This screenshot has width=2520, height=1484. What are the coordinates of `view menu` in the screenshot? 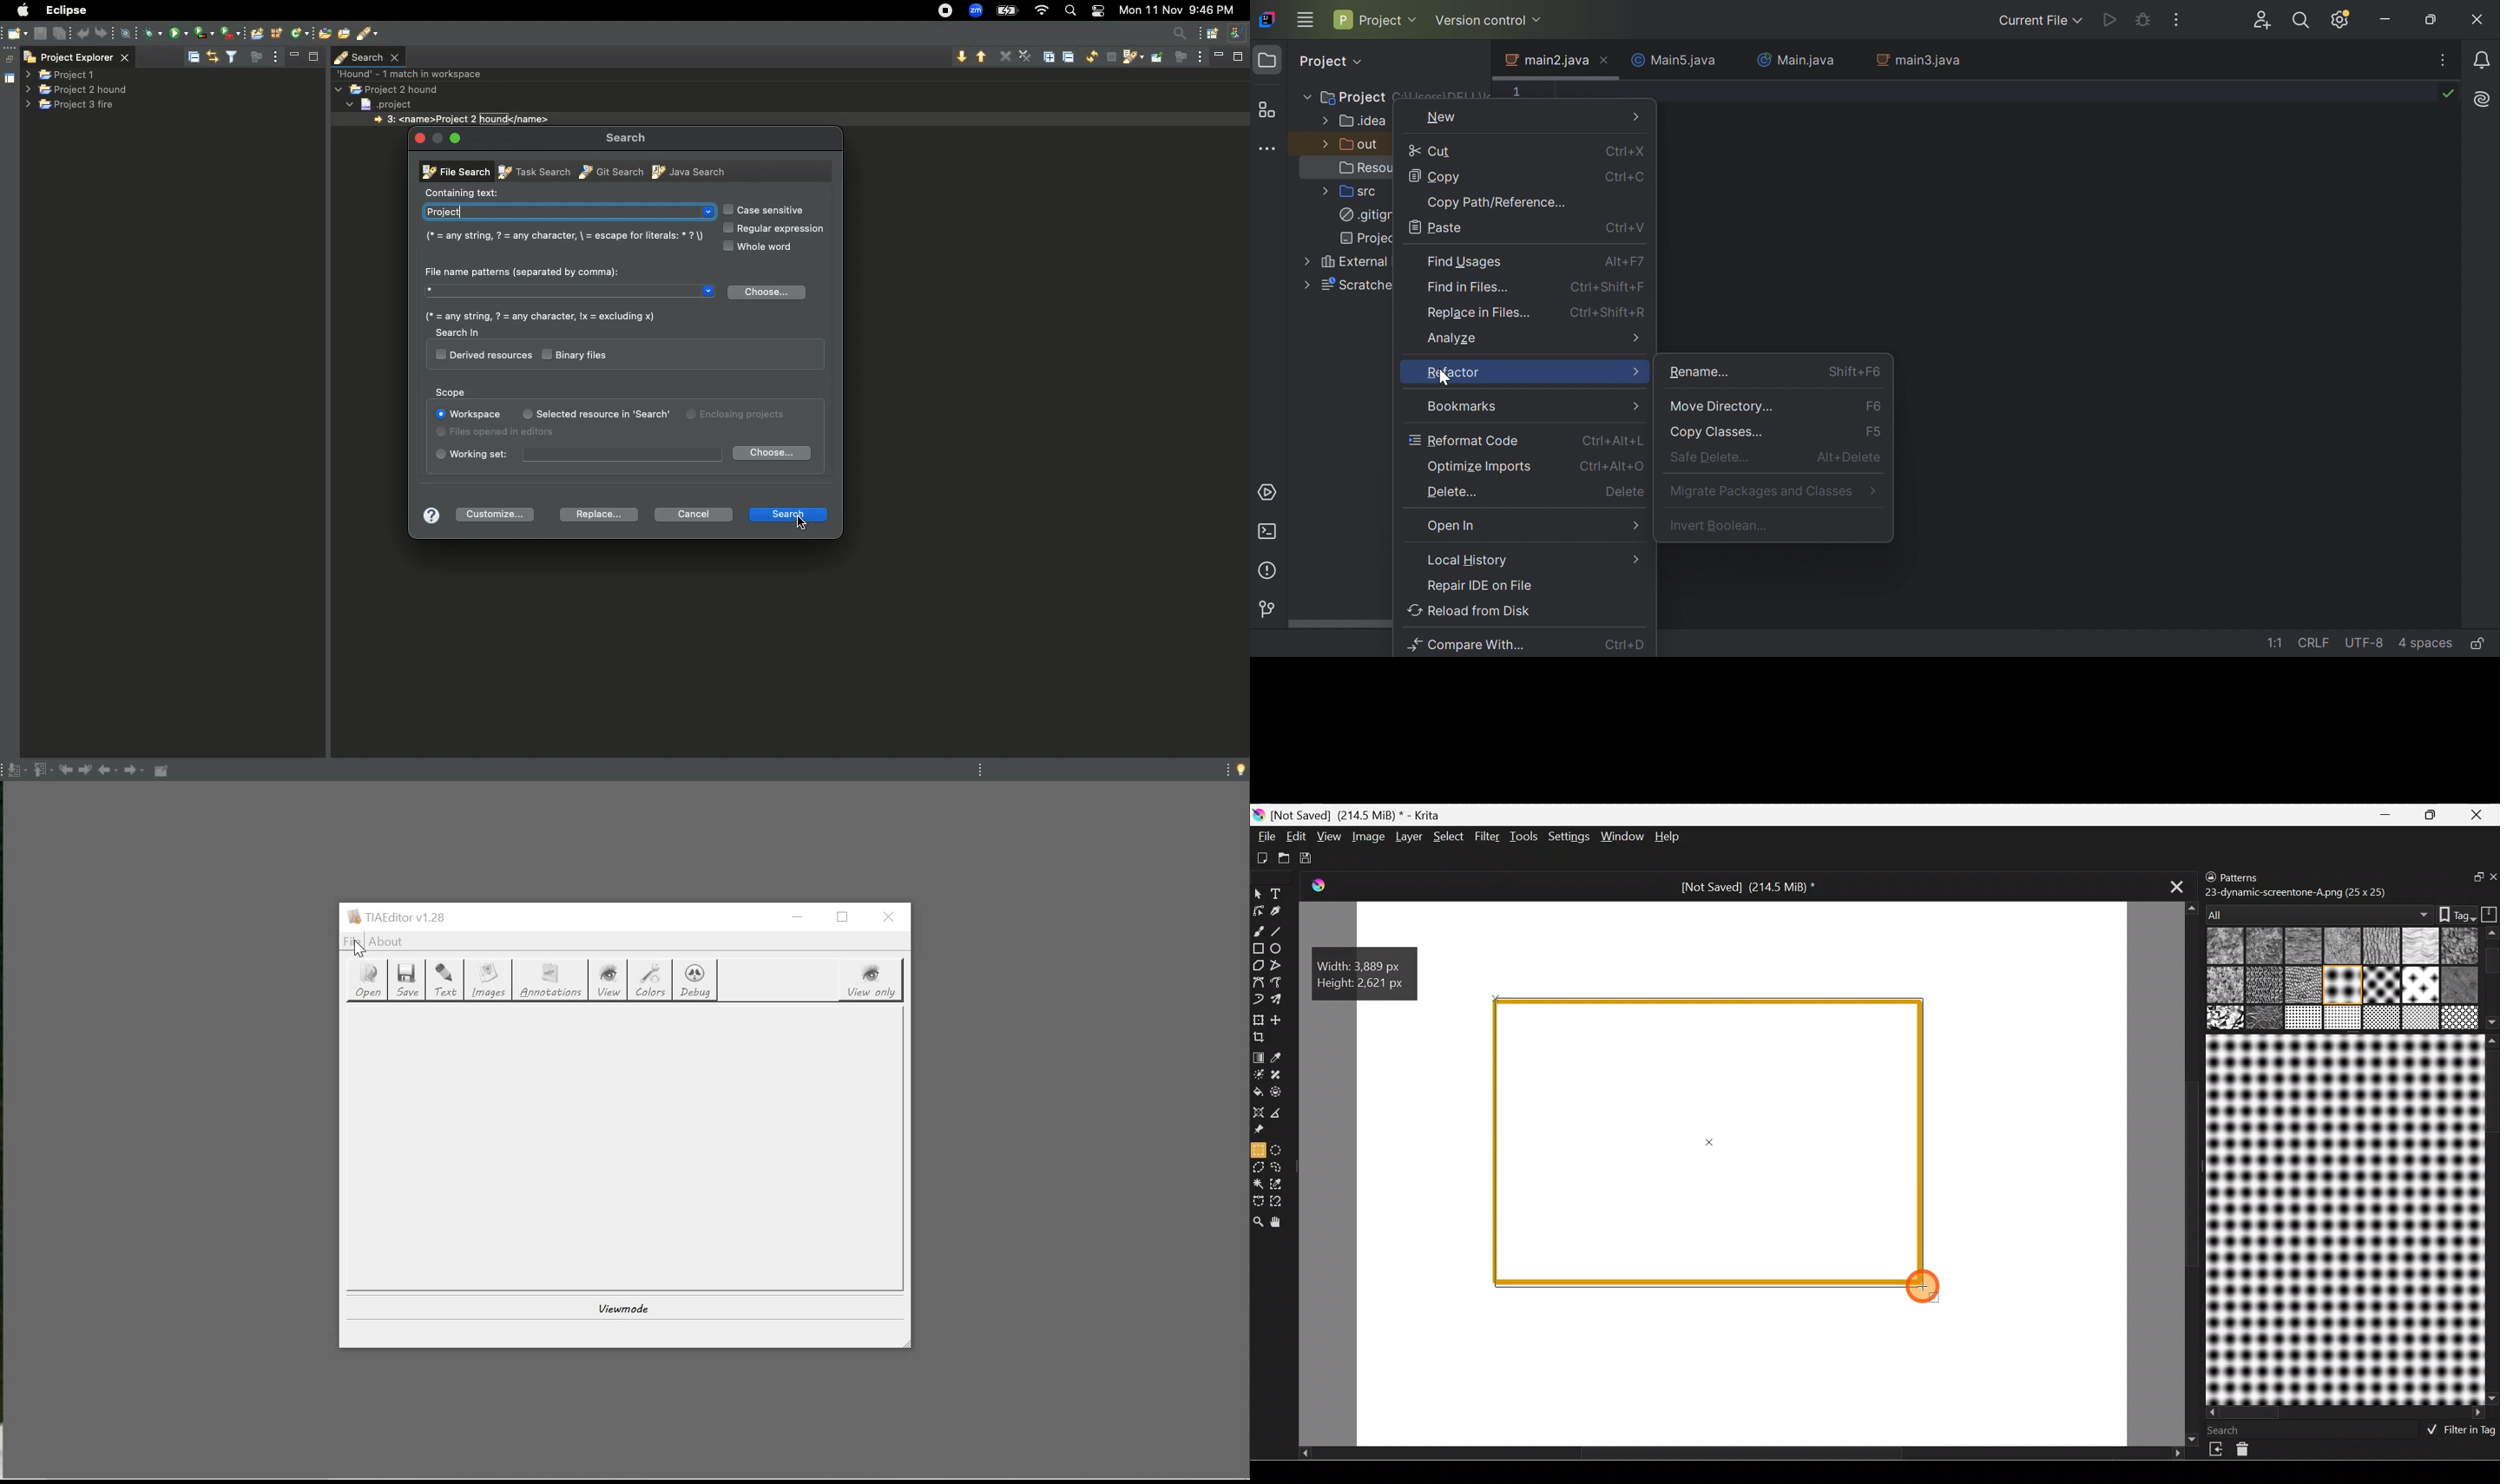 It's located at (279, 56).